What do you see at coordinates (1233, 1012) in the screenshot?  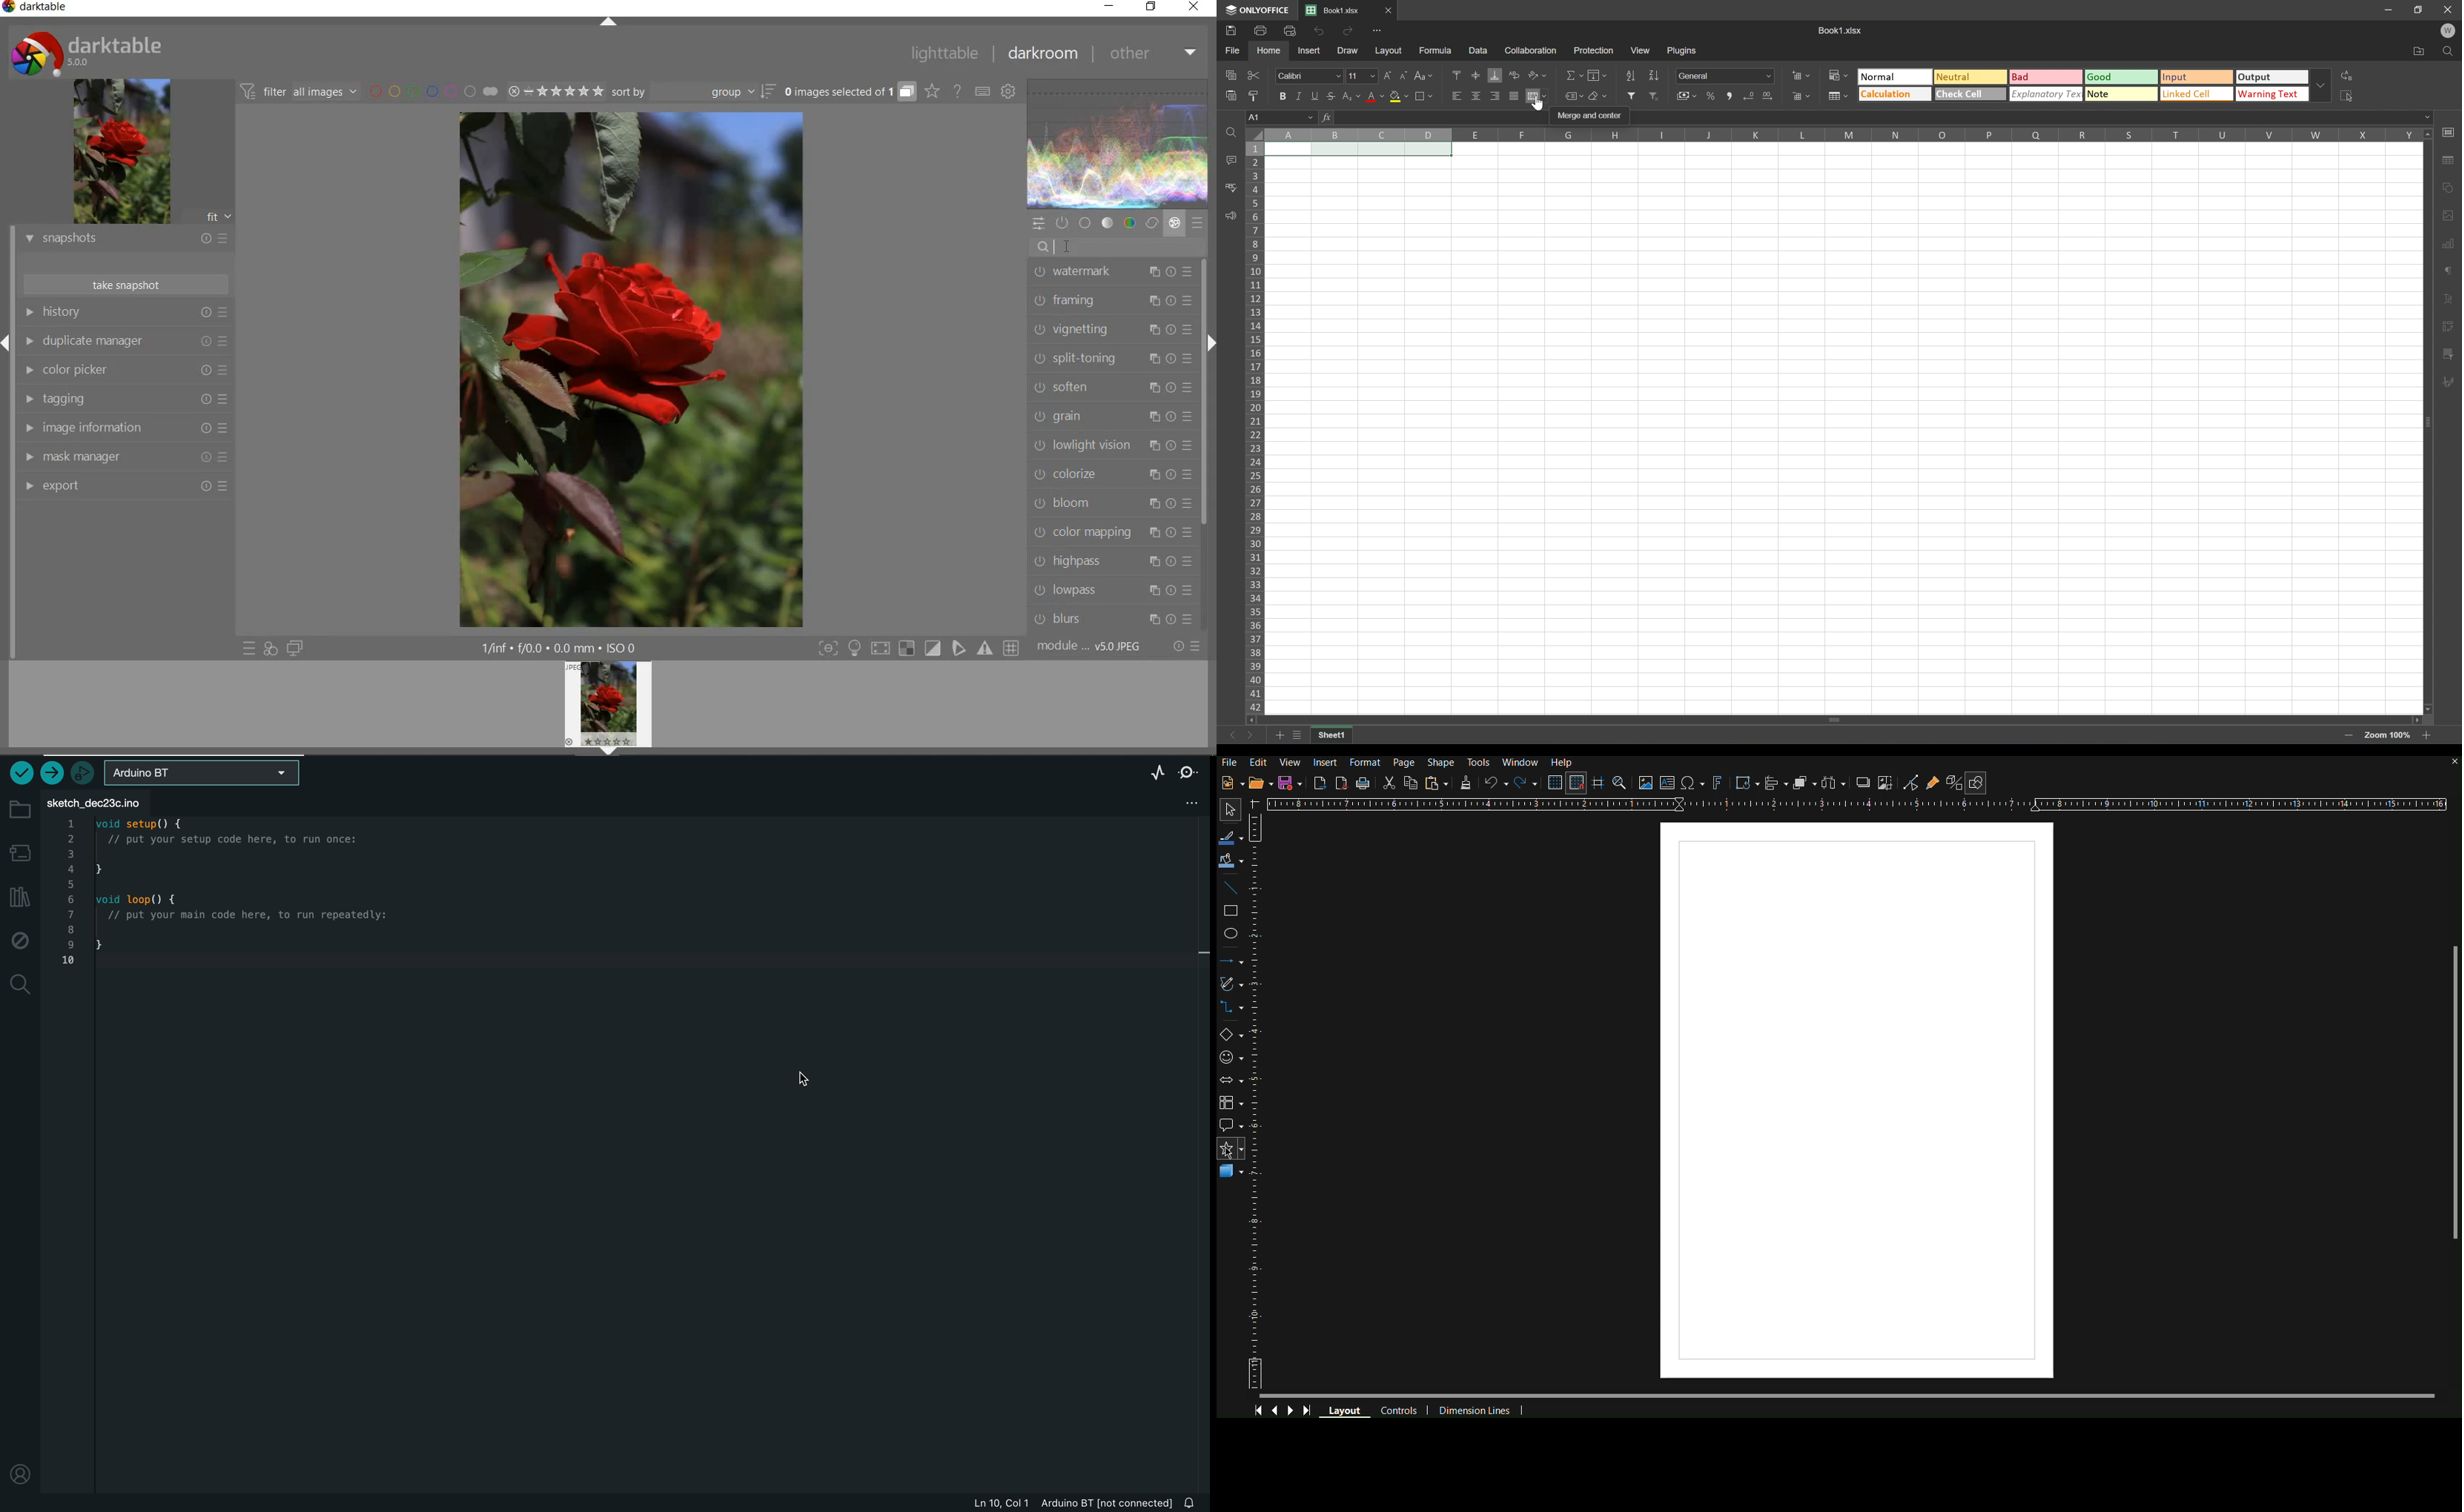 I see `Connector` at bounding box center [1233, 1012].